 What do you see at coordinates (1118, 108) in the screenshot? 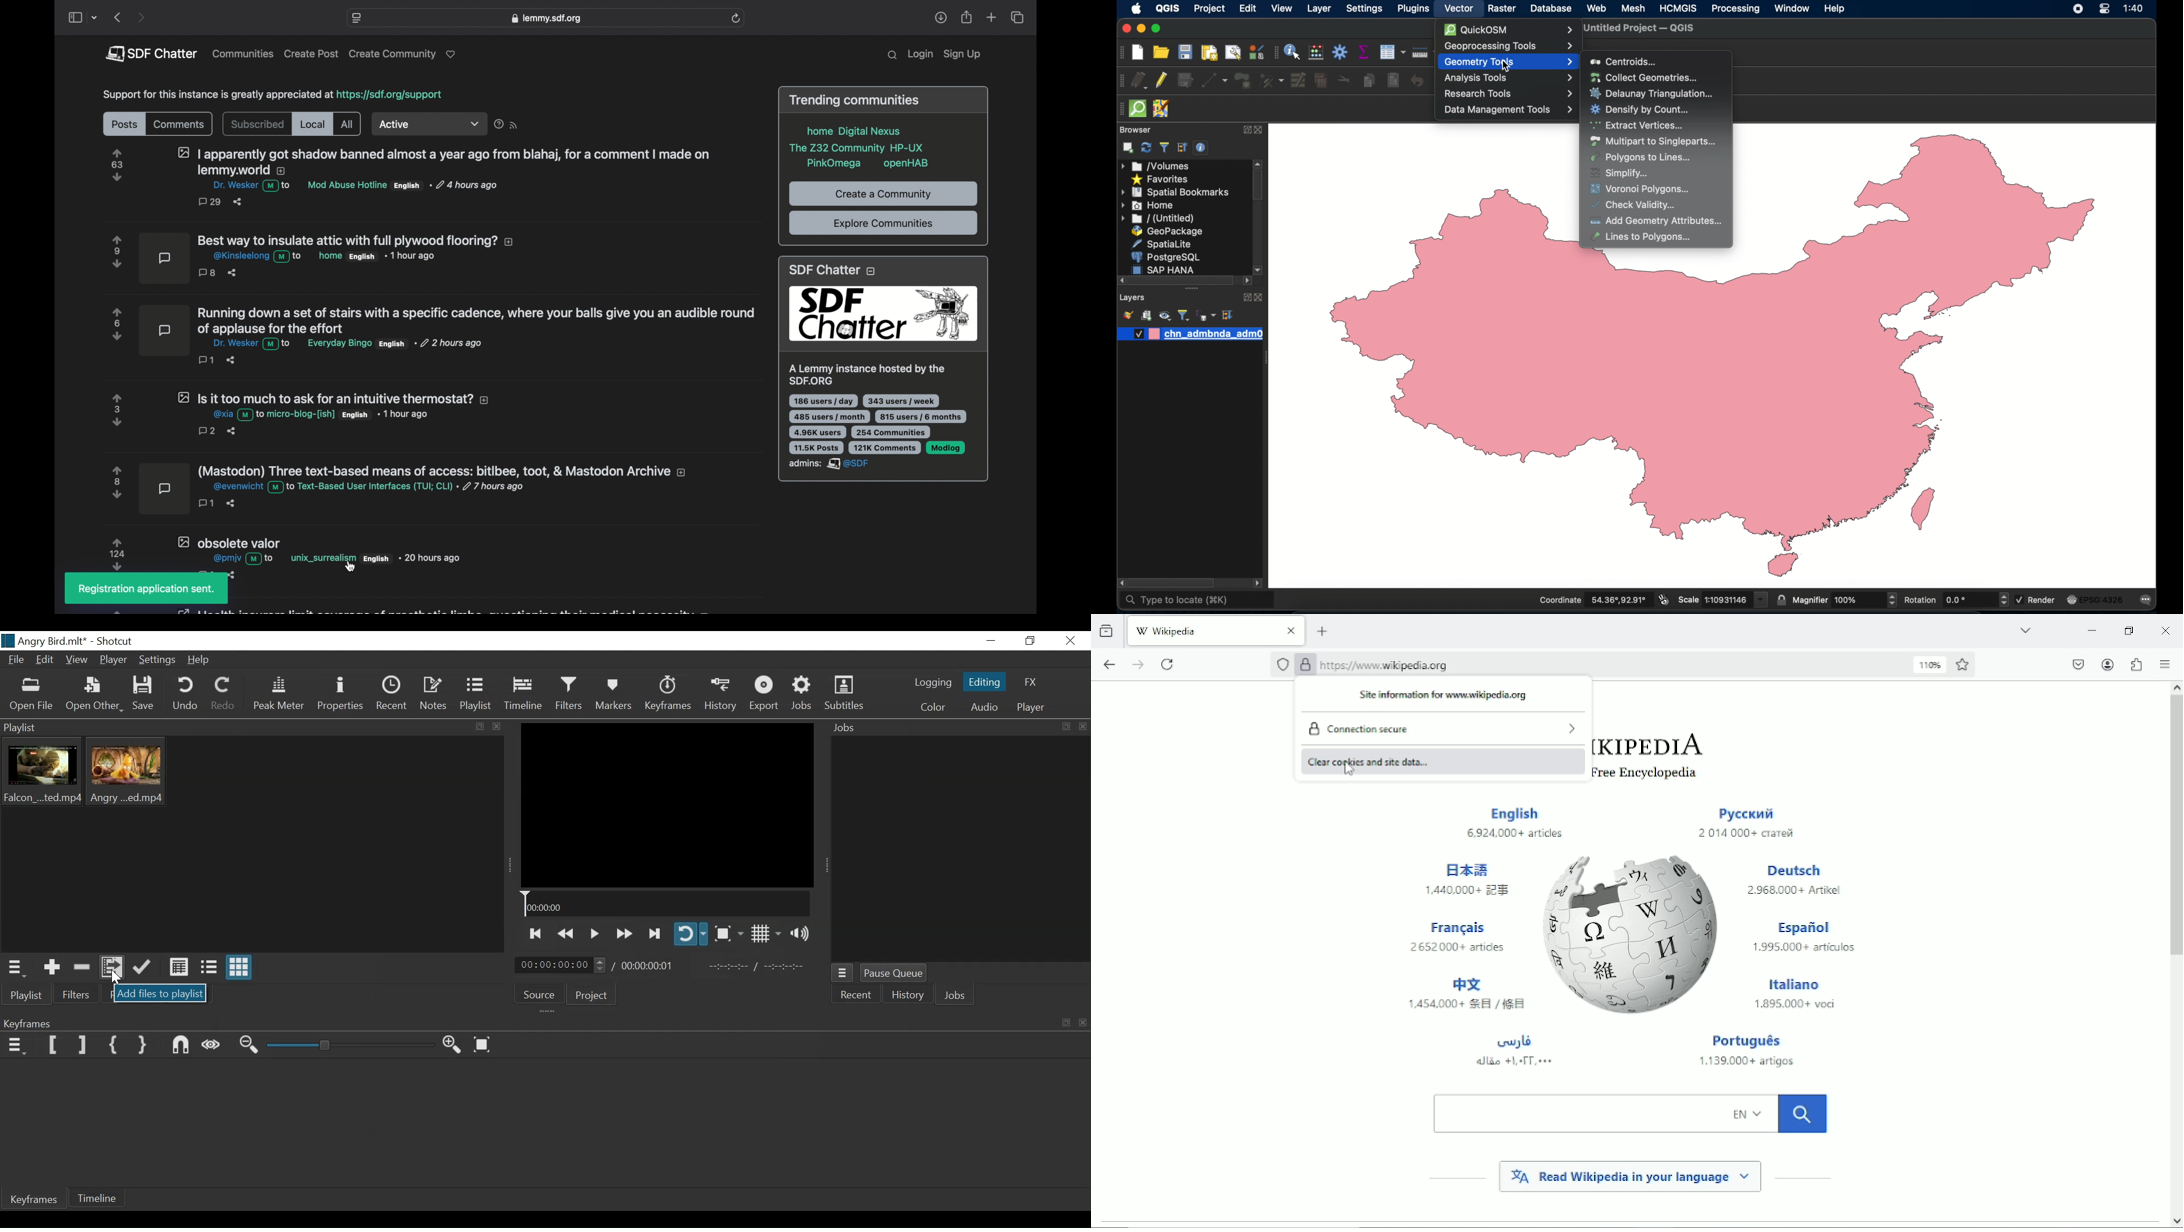
I see `drag handle` at bounding box center [1118, 108].